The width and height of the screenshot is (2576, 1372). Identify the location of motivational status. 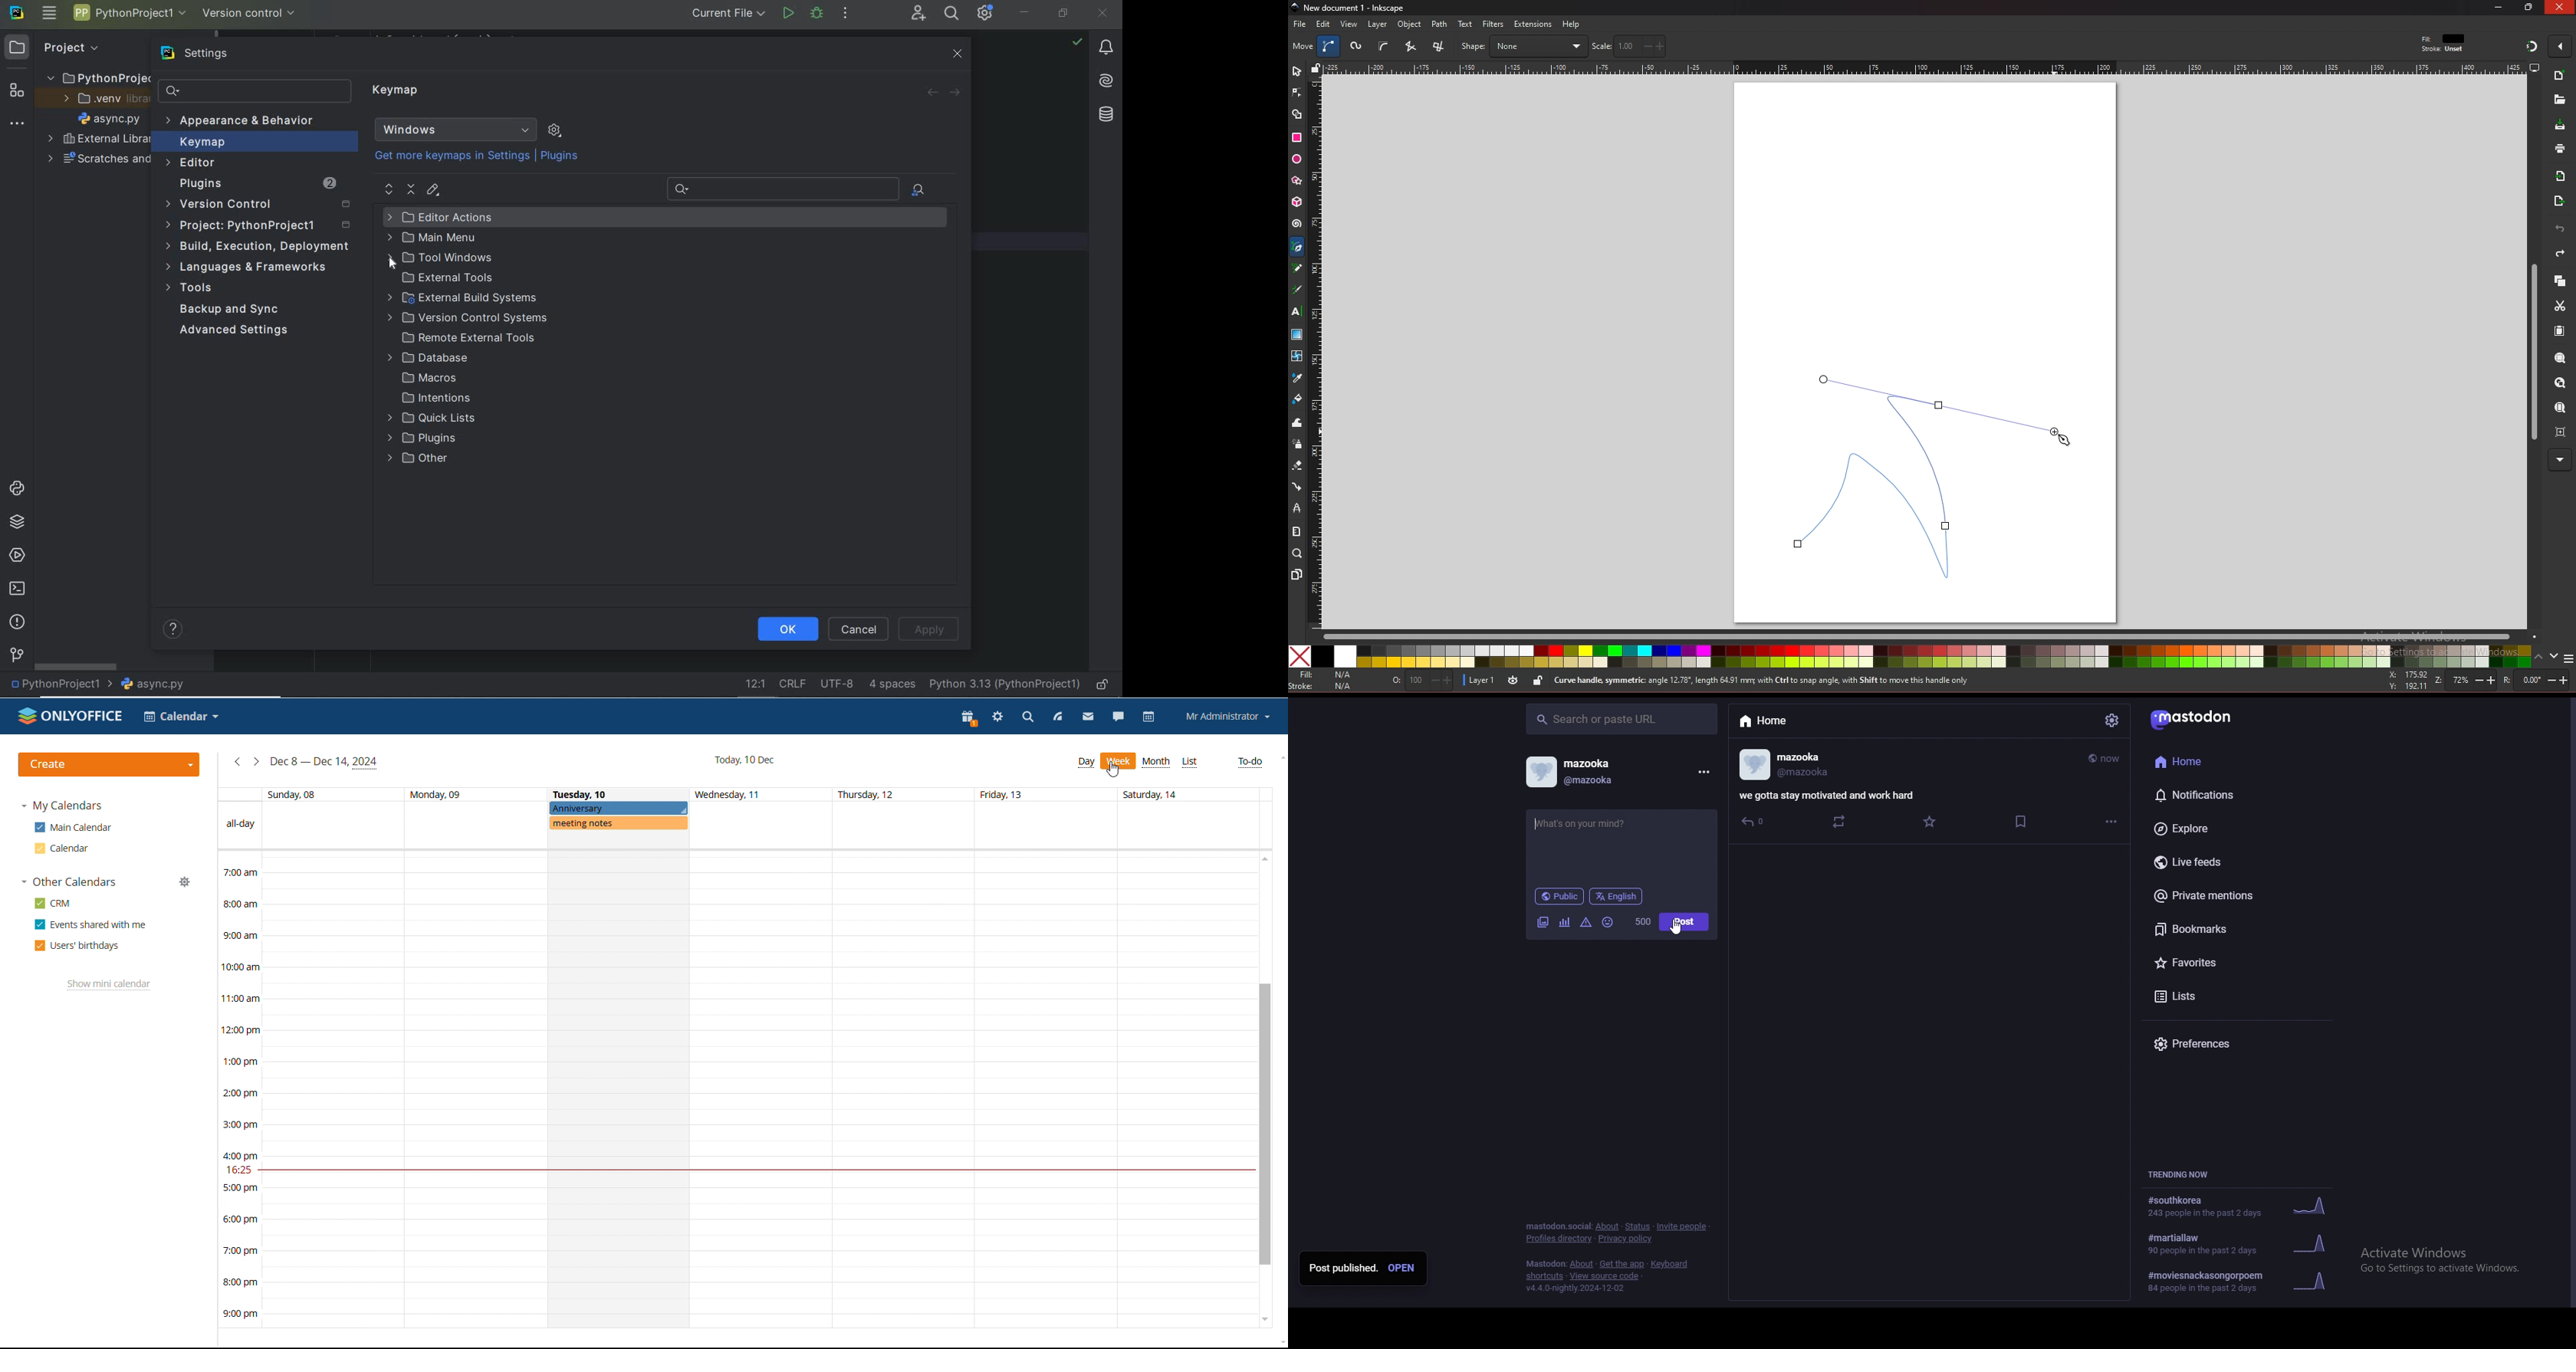
(1829, 795).